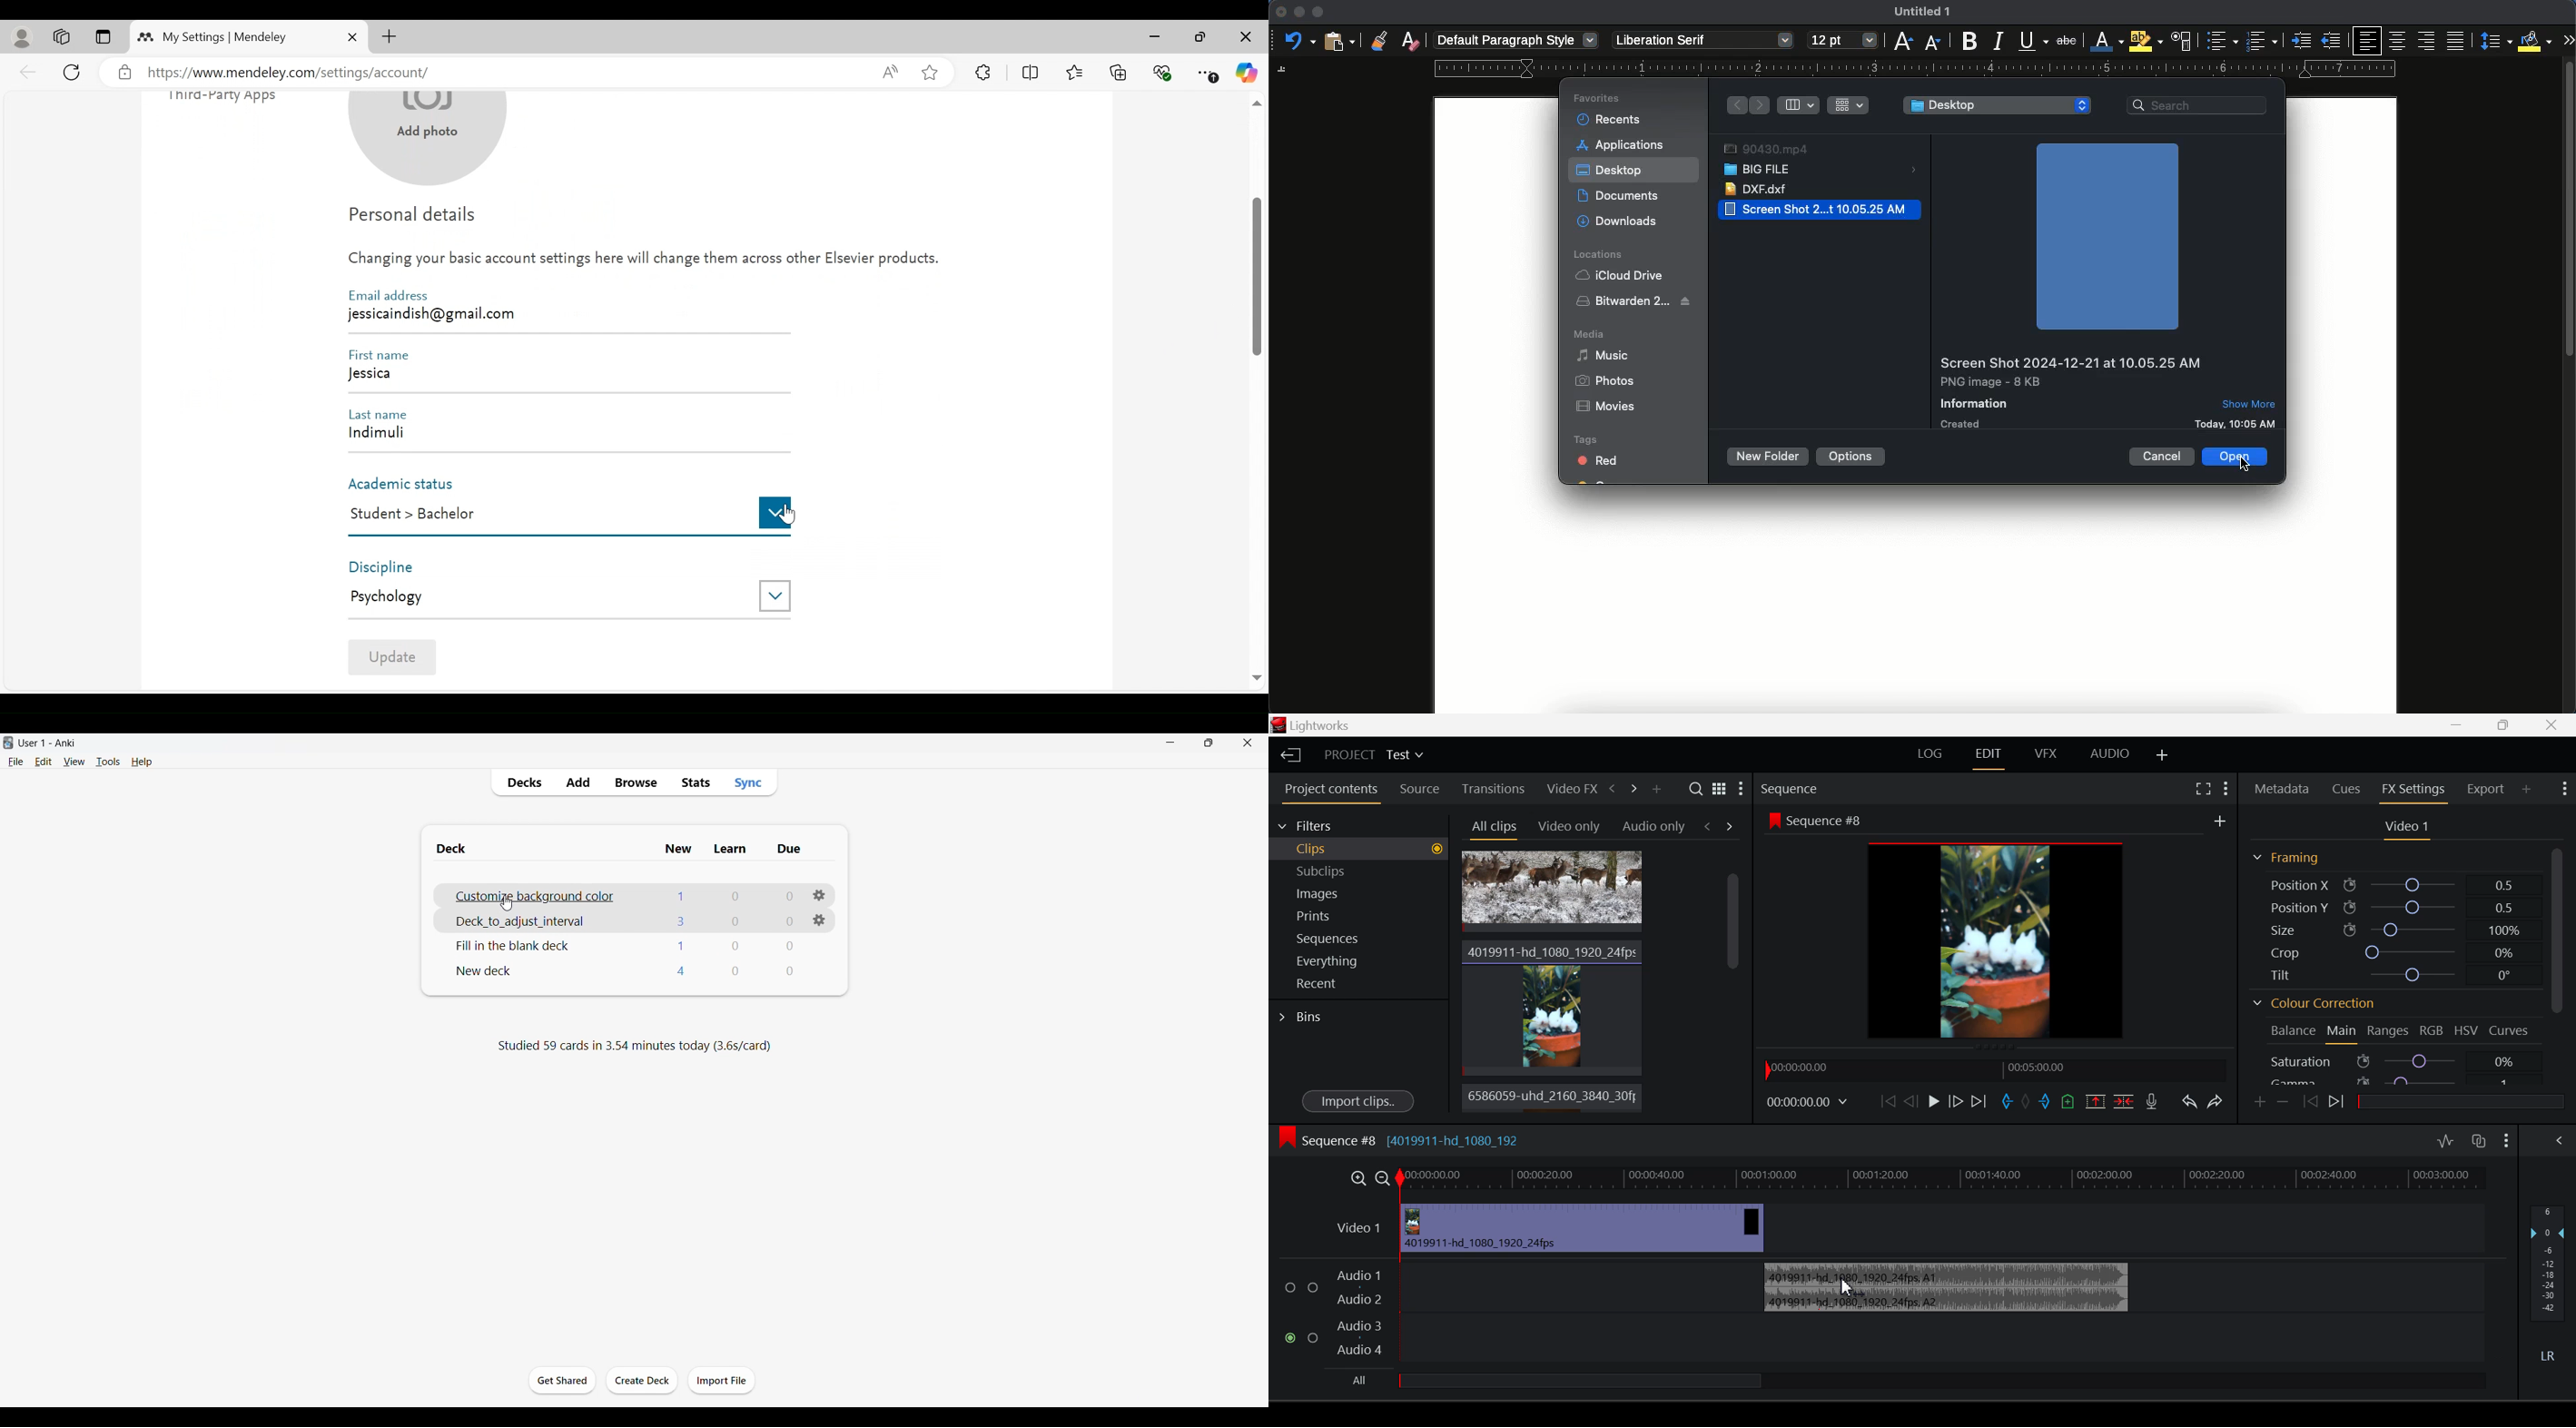 Image resolution: width=2576 pixels, height=1428 pixels. I want to click on Add this page to Favorites, so click(929, 72).